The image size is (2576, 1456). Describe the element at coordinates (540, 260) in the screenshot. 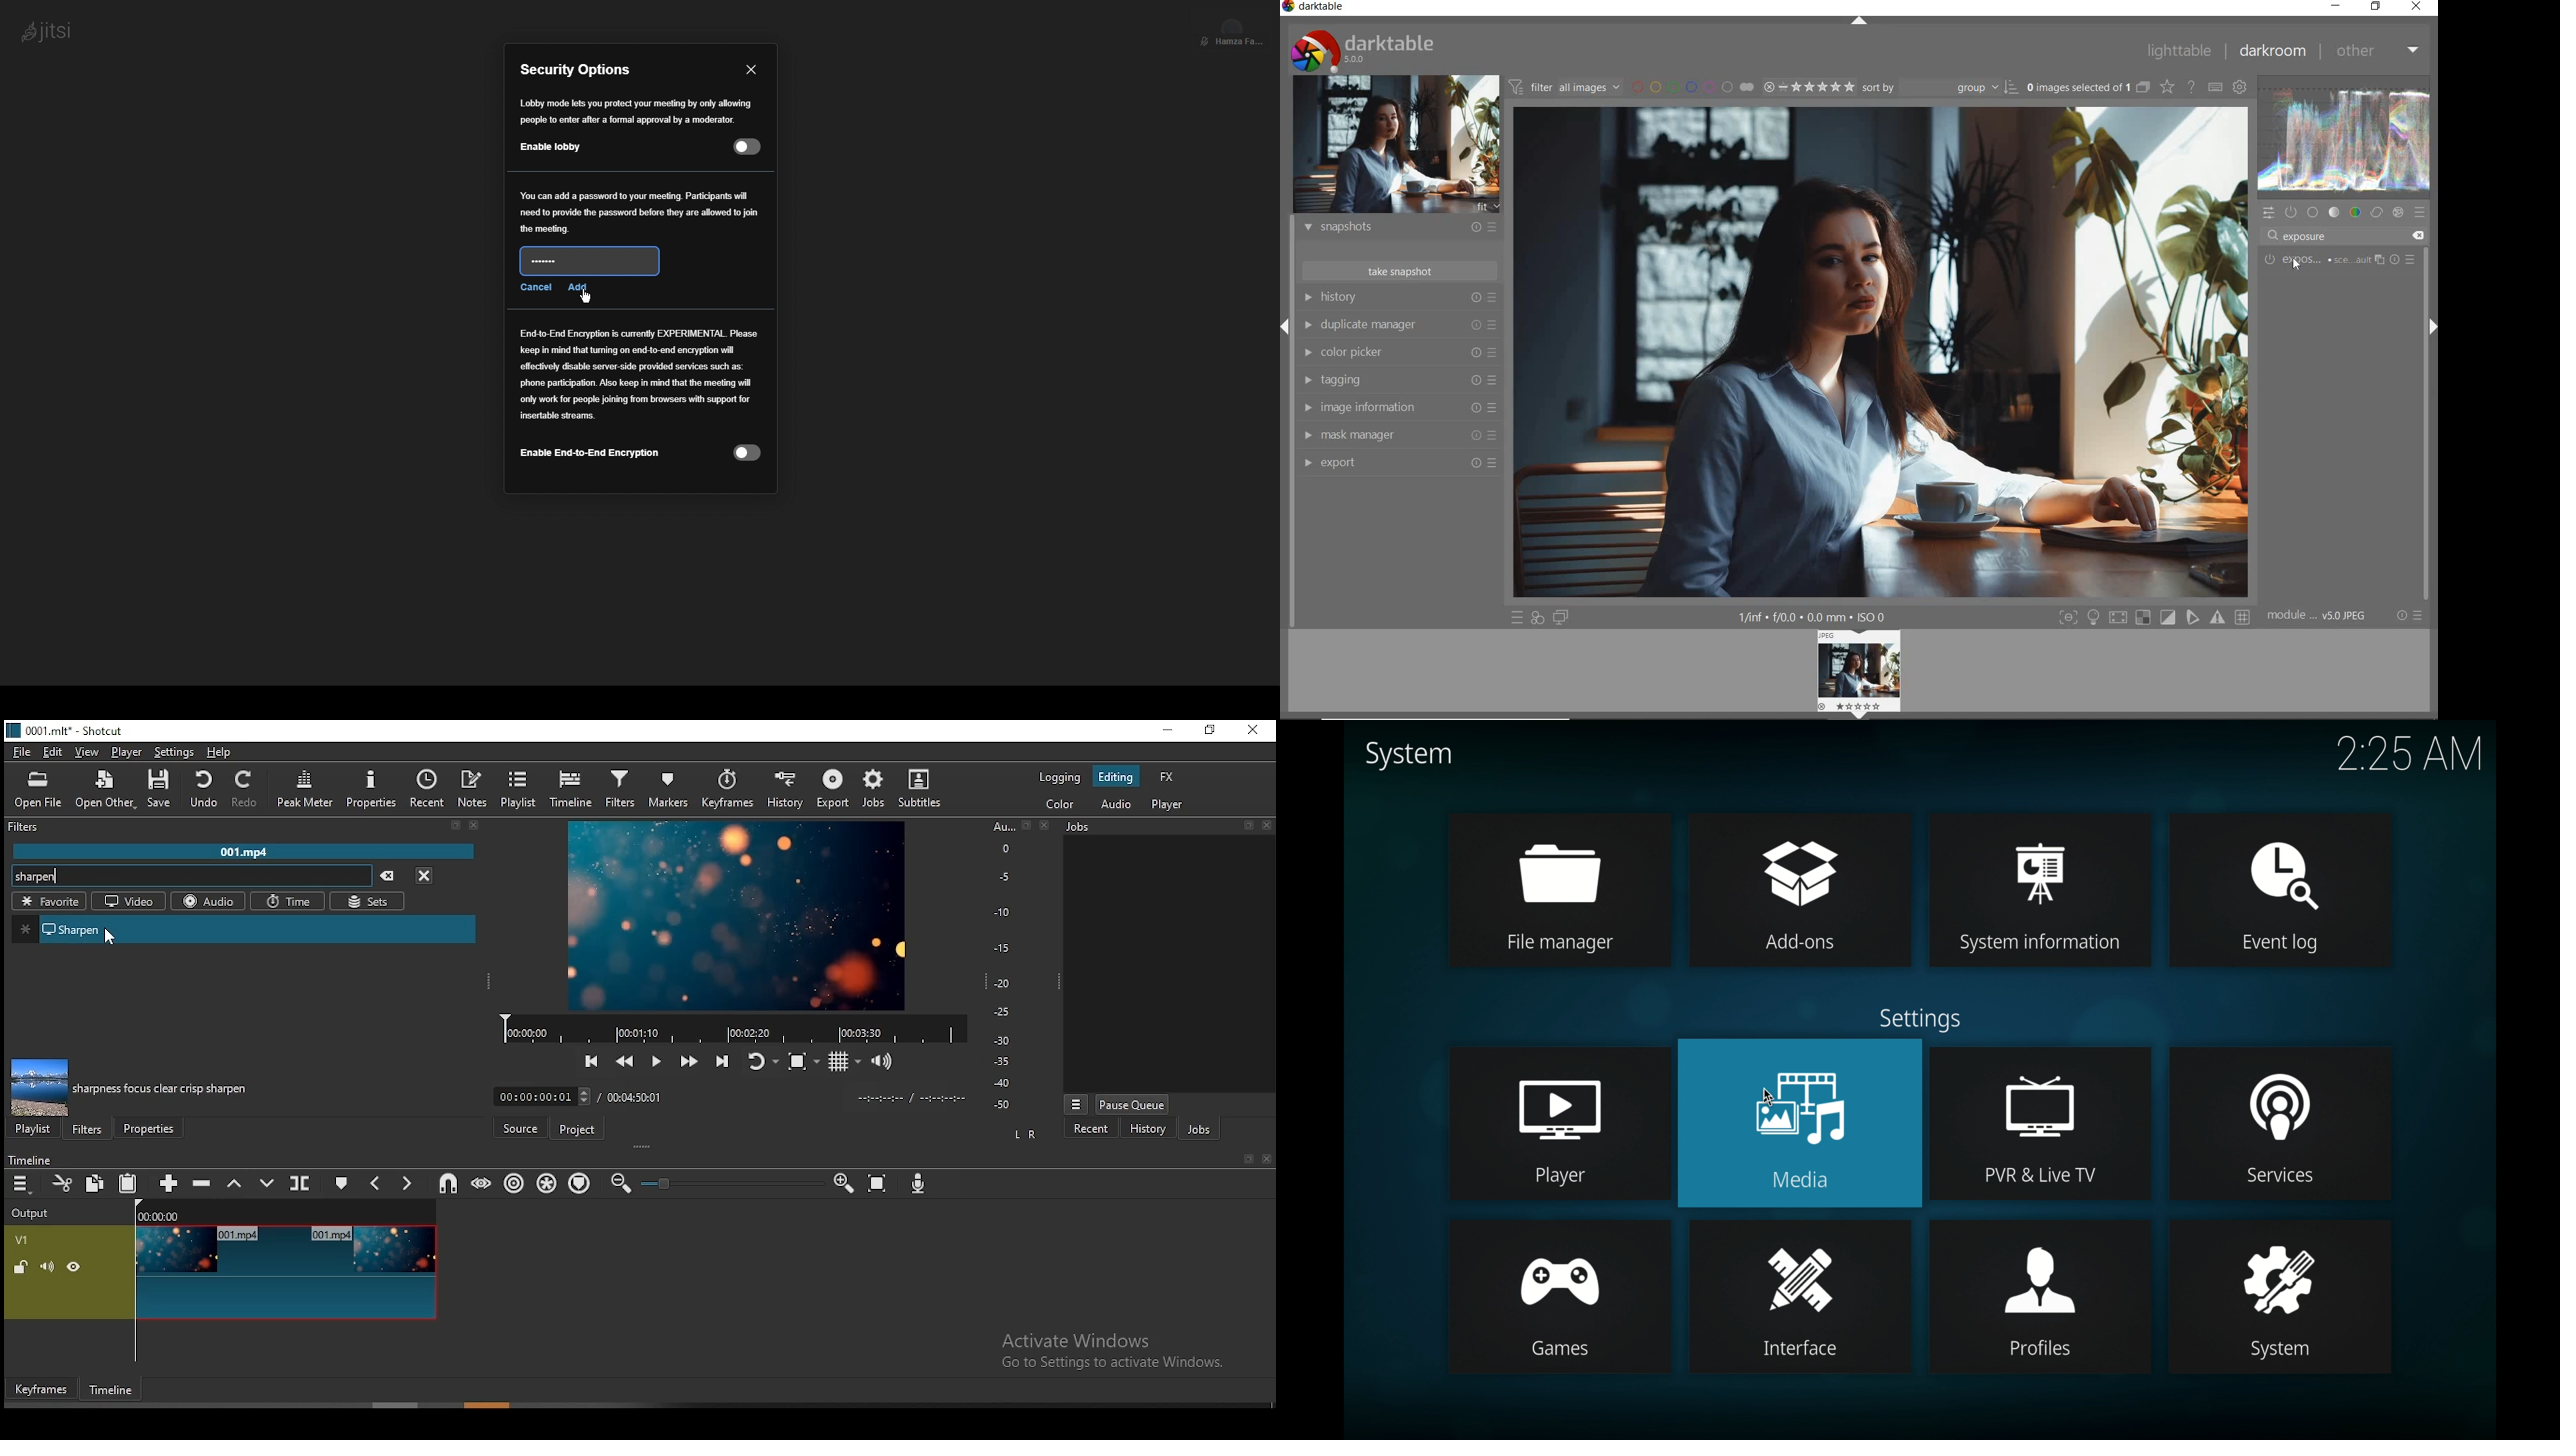

I see `New Password` at that location.